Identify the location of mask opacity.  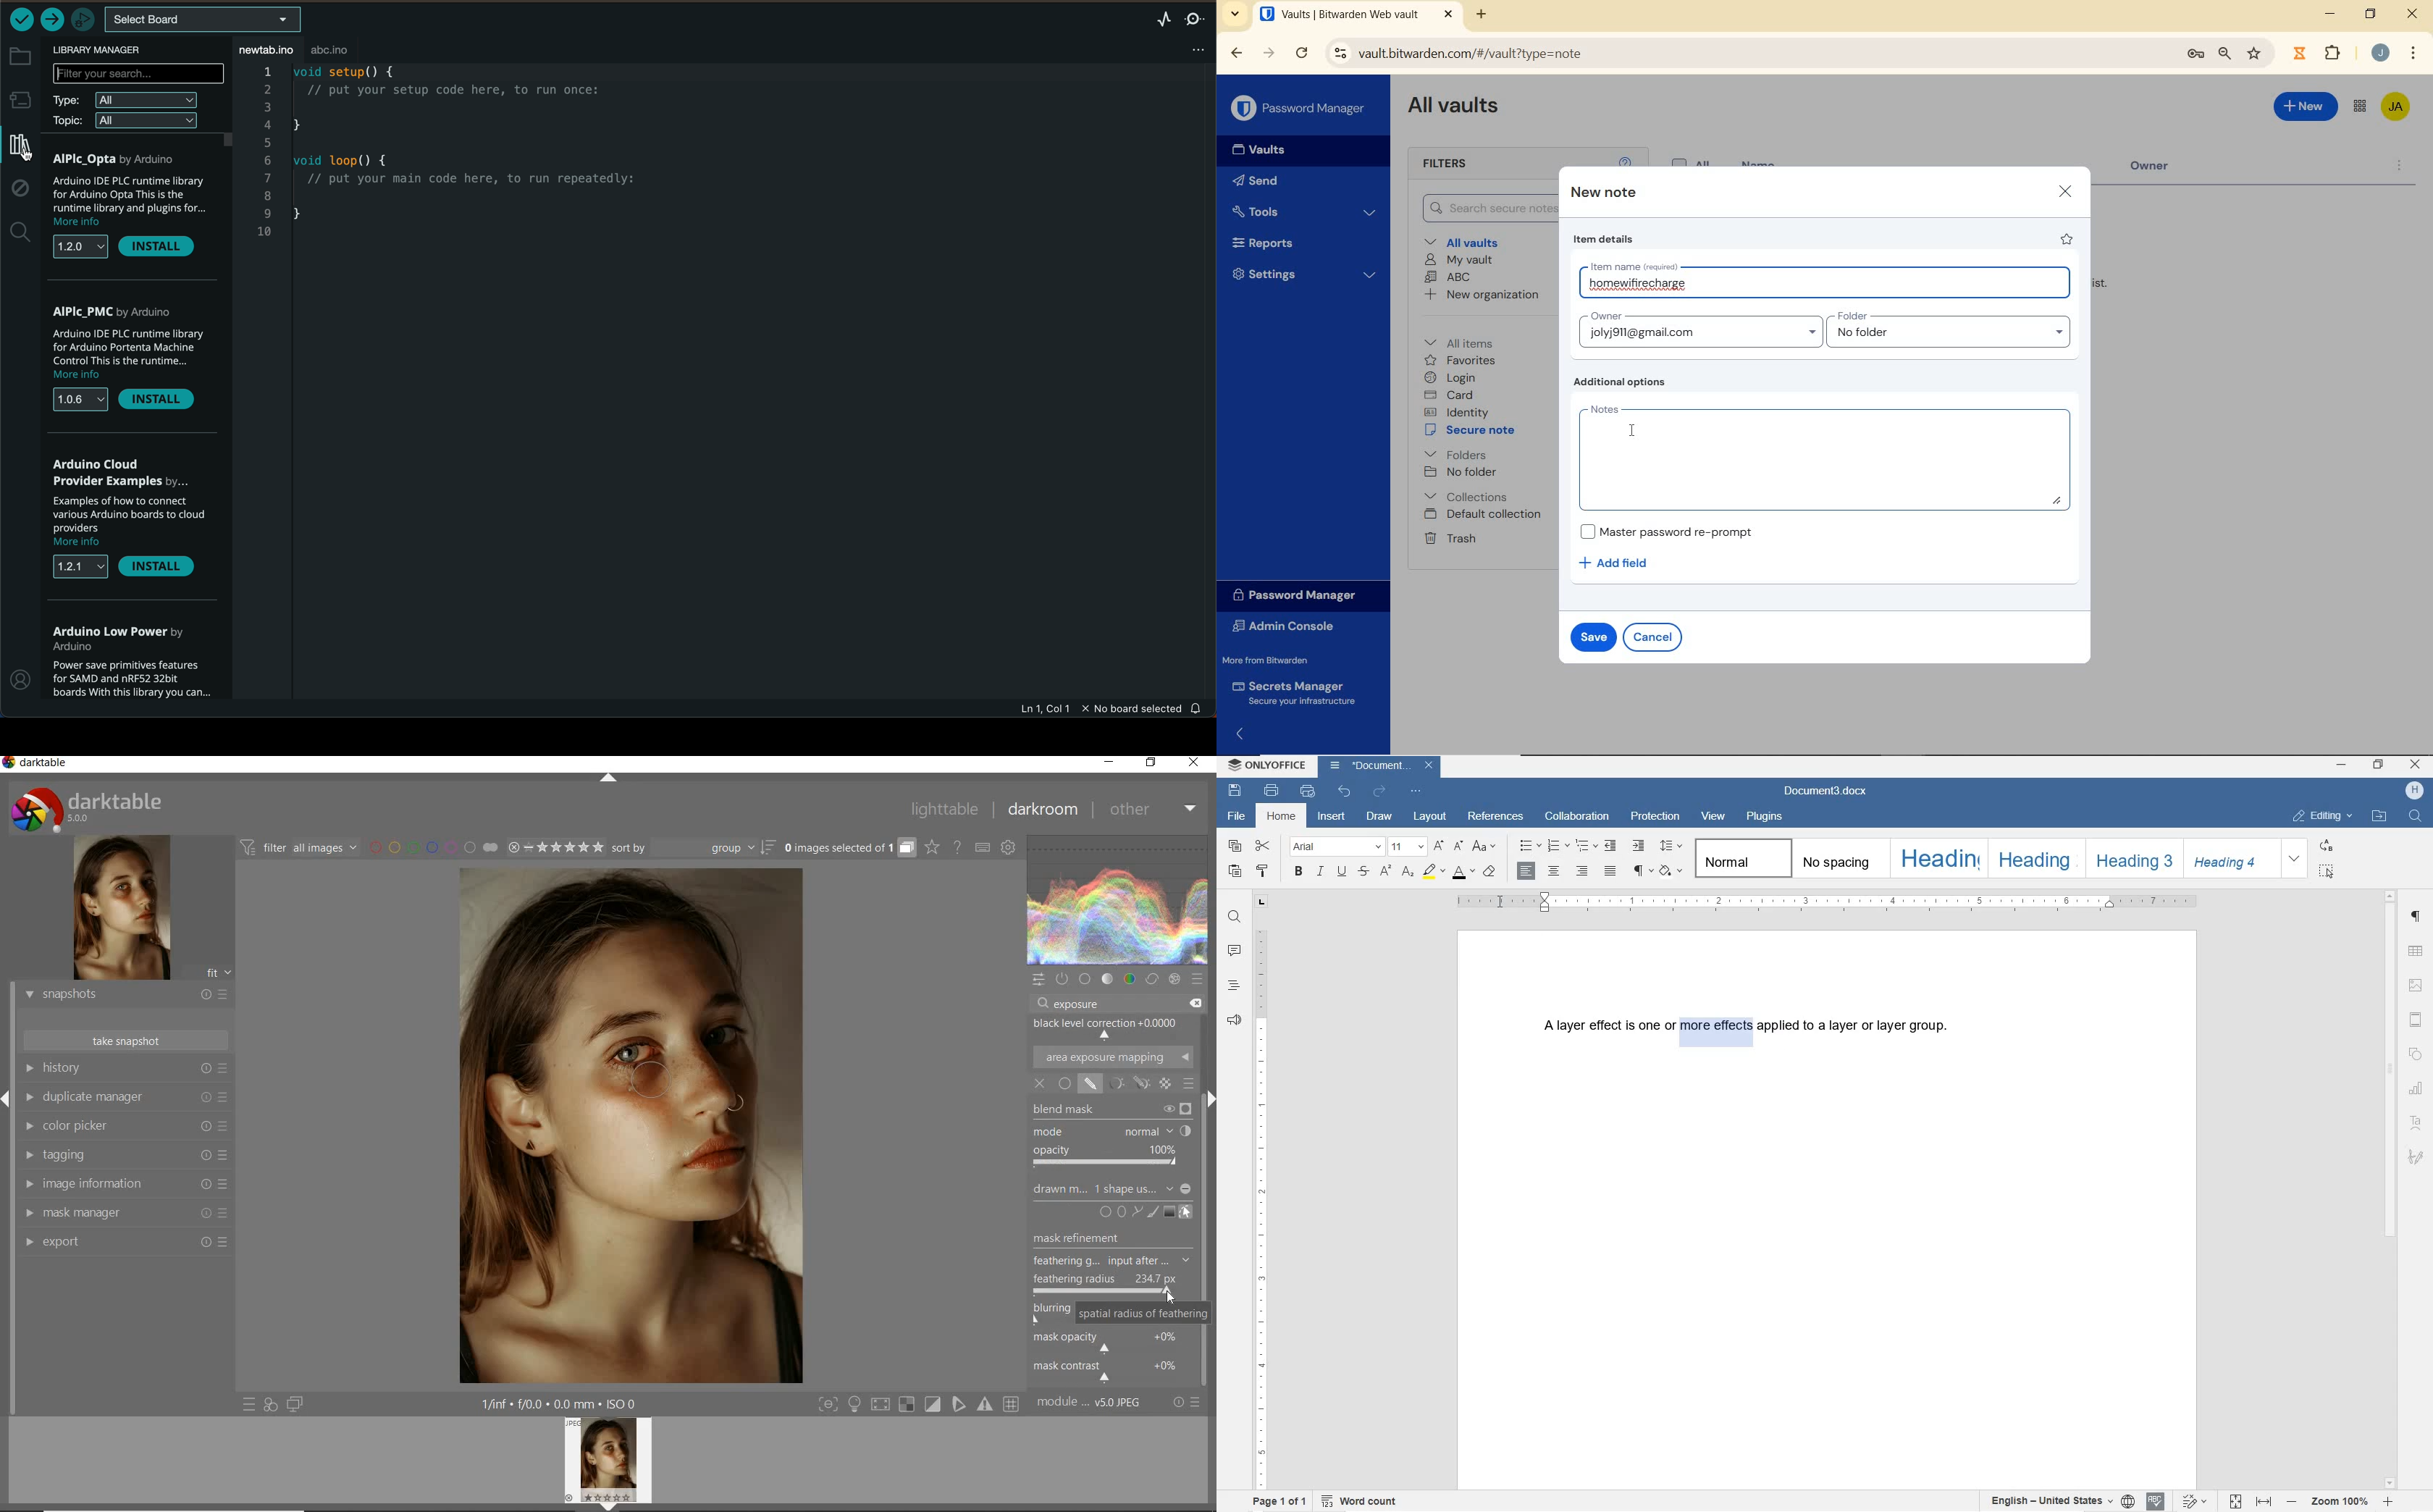
(1105, 1344).